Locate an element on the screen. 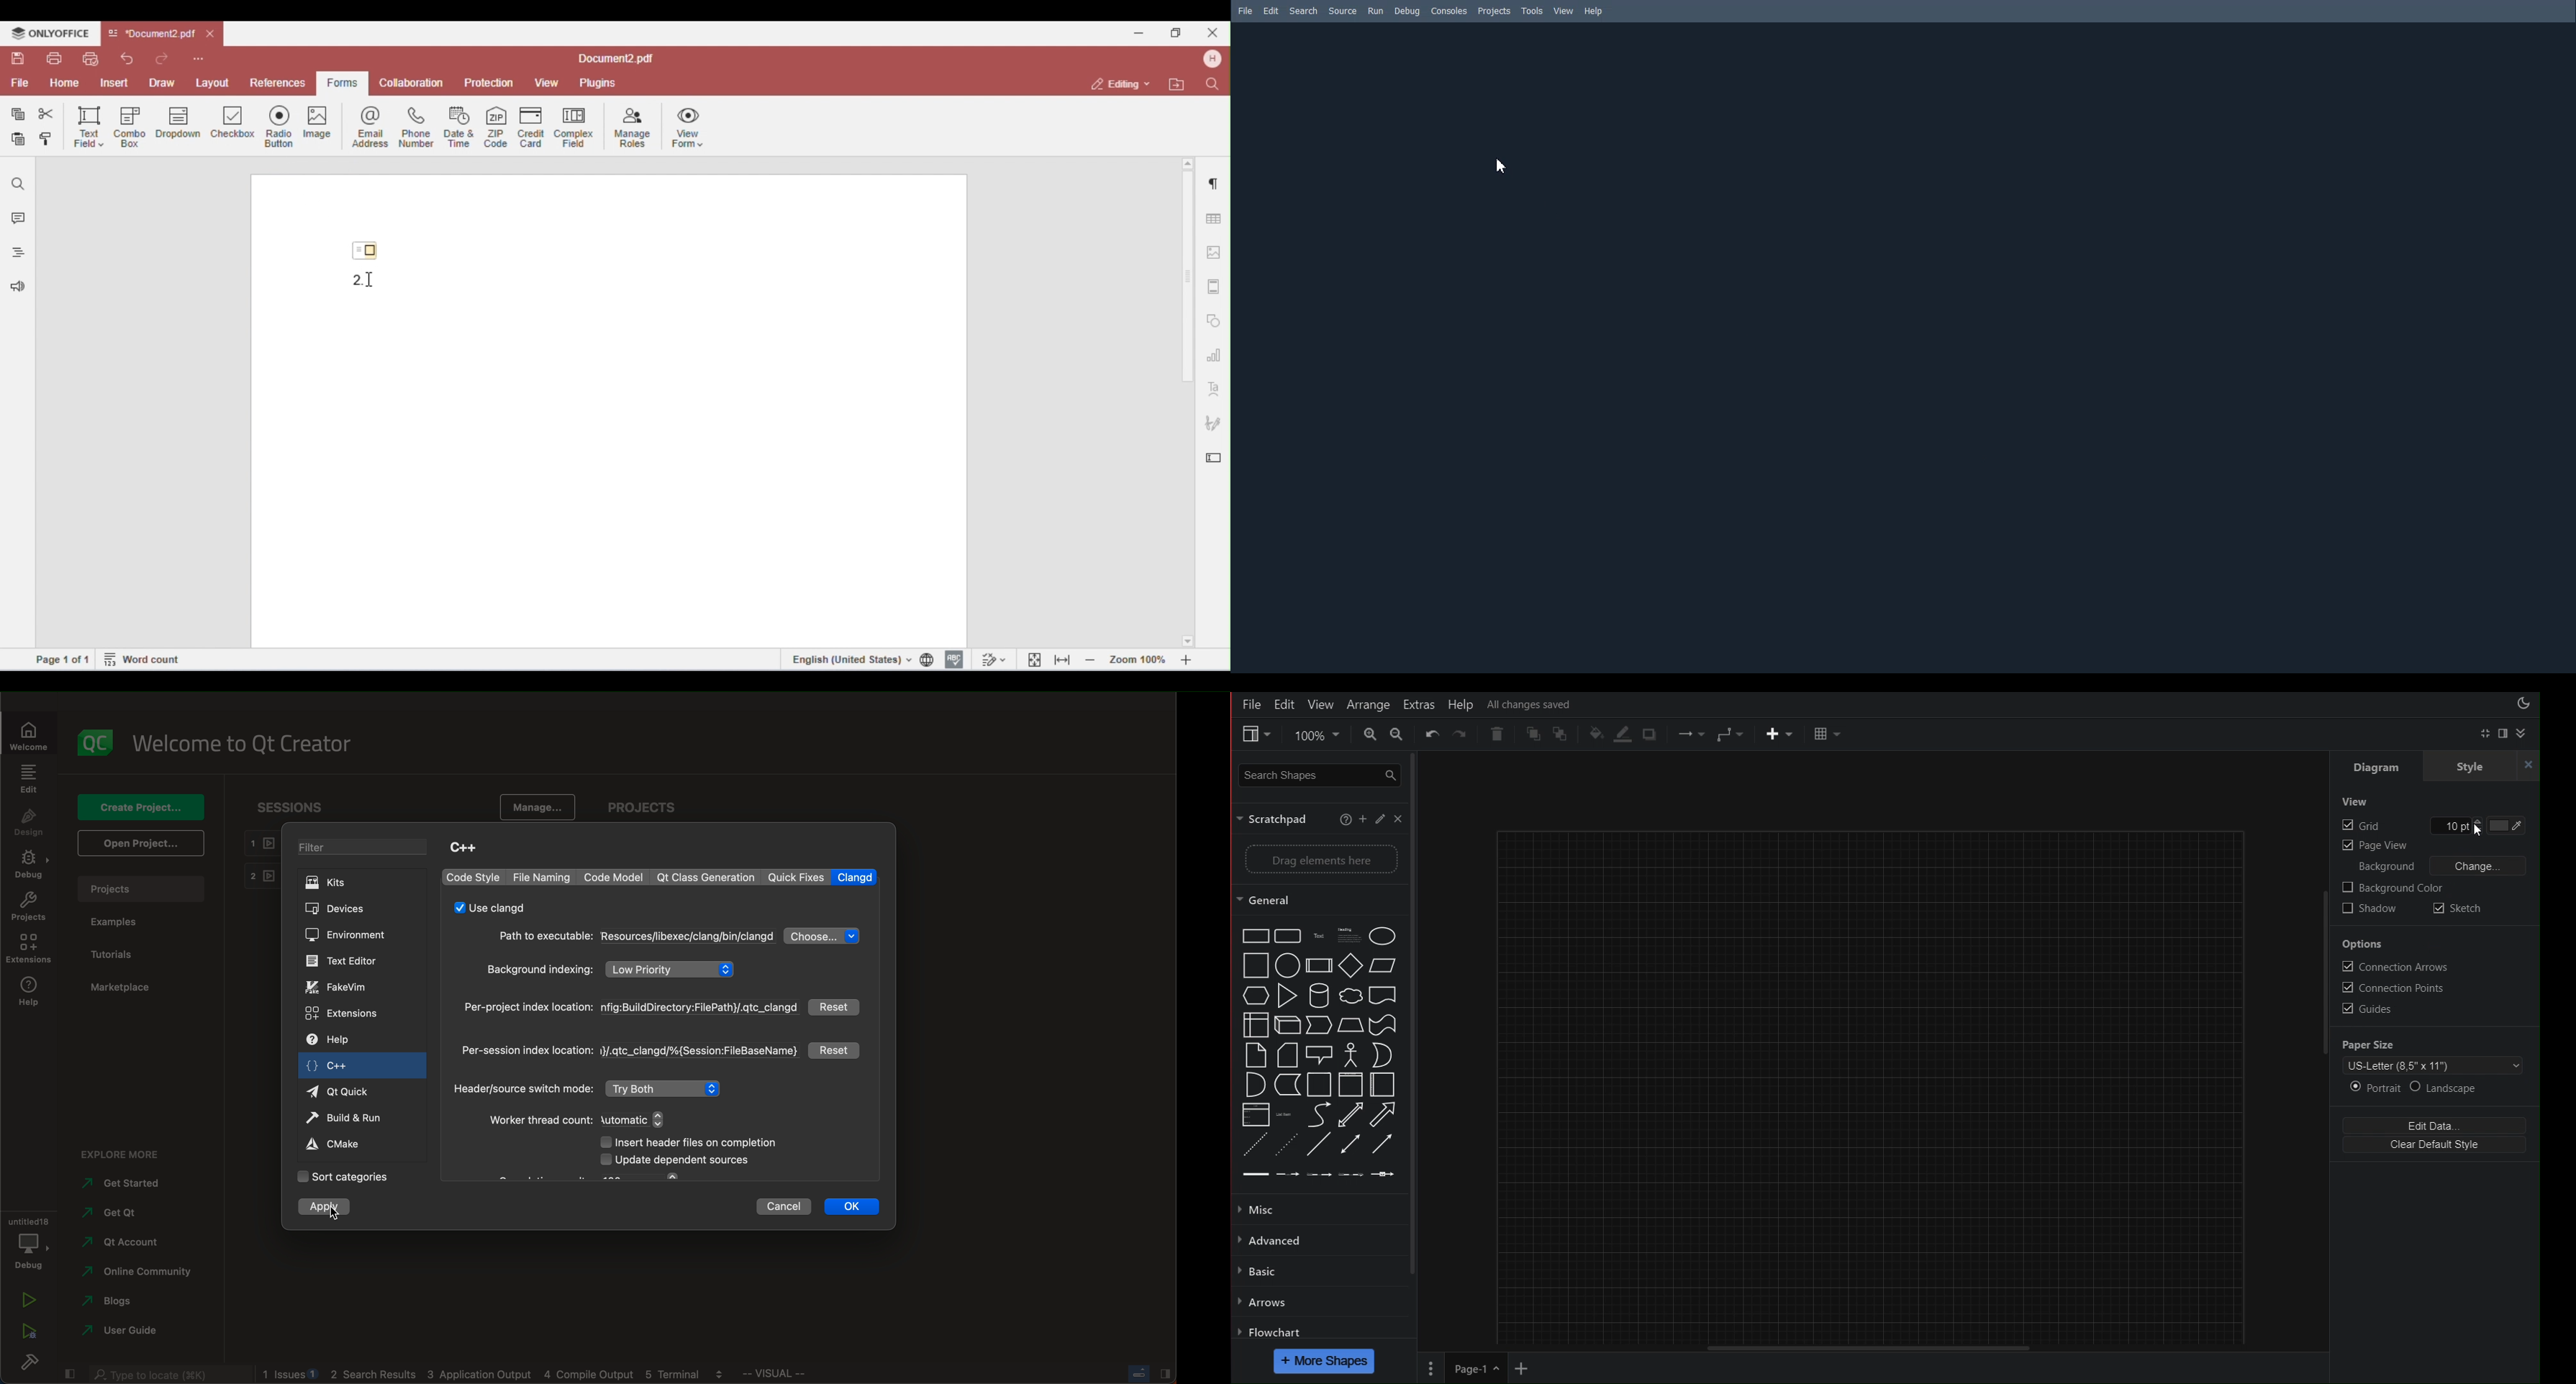  edit is located at coordinates (28, 779).